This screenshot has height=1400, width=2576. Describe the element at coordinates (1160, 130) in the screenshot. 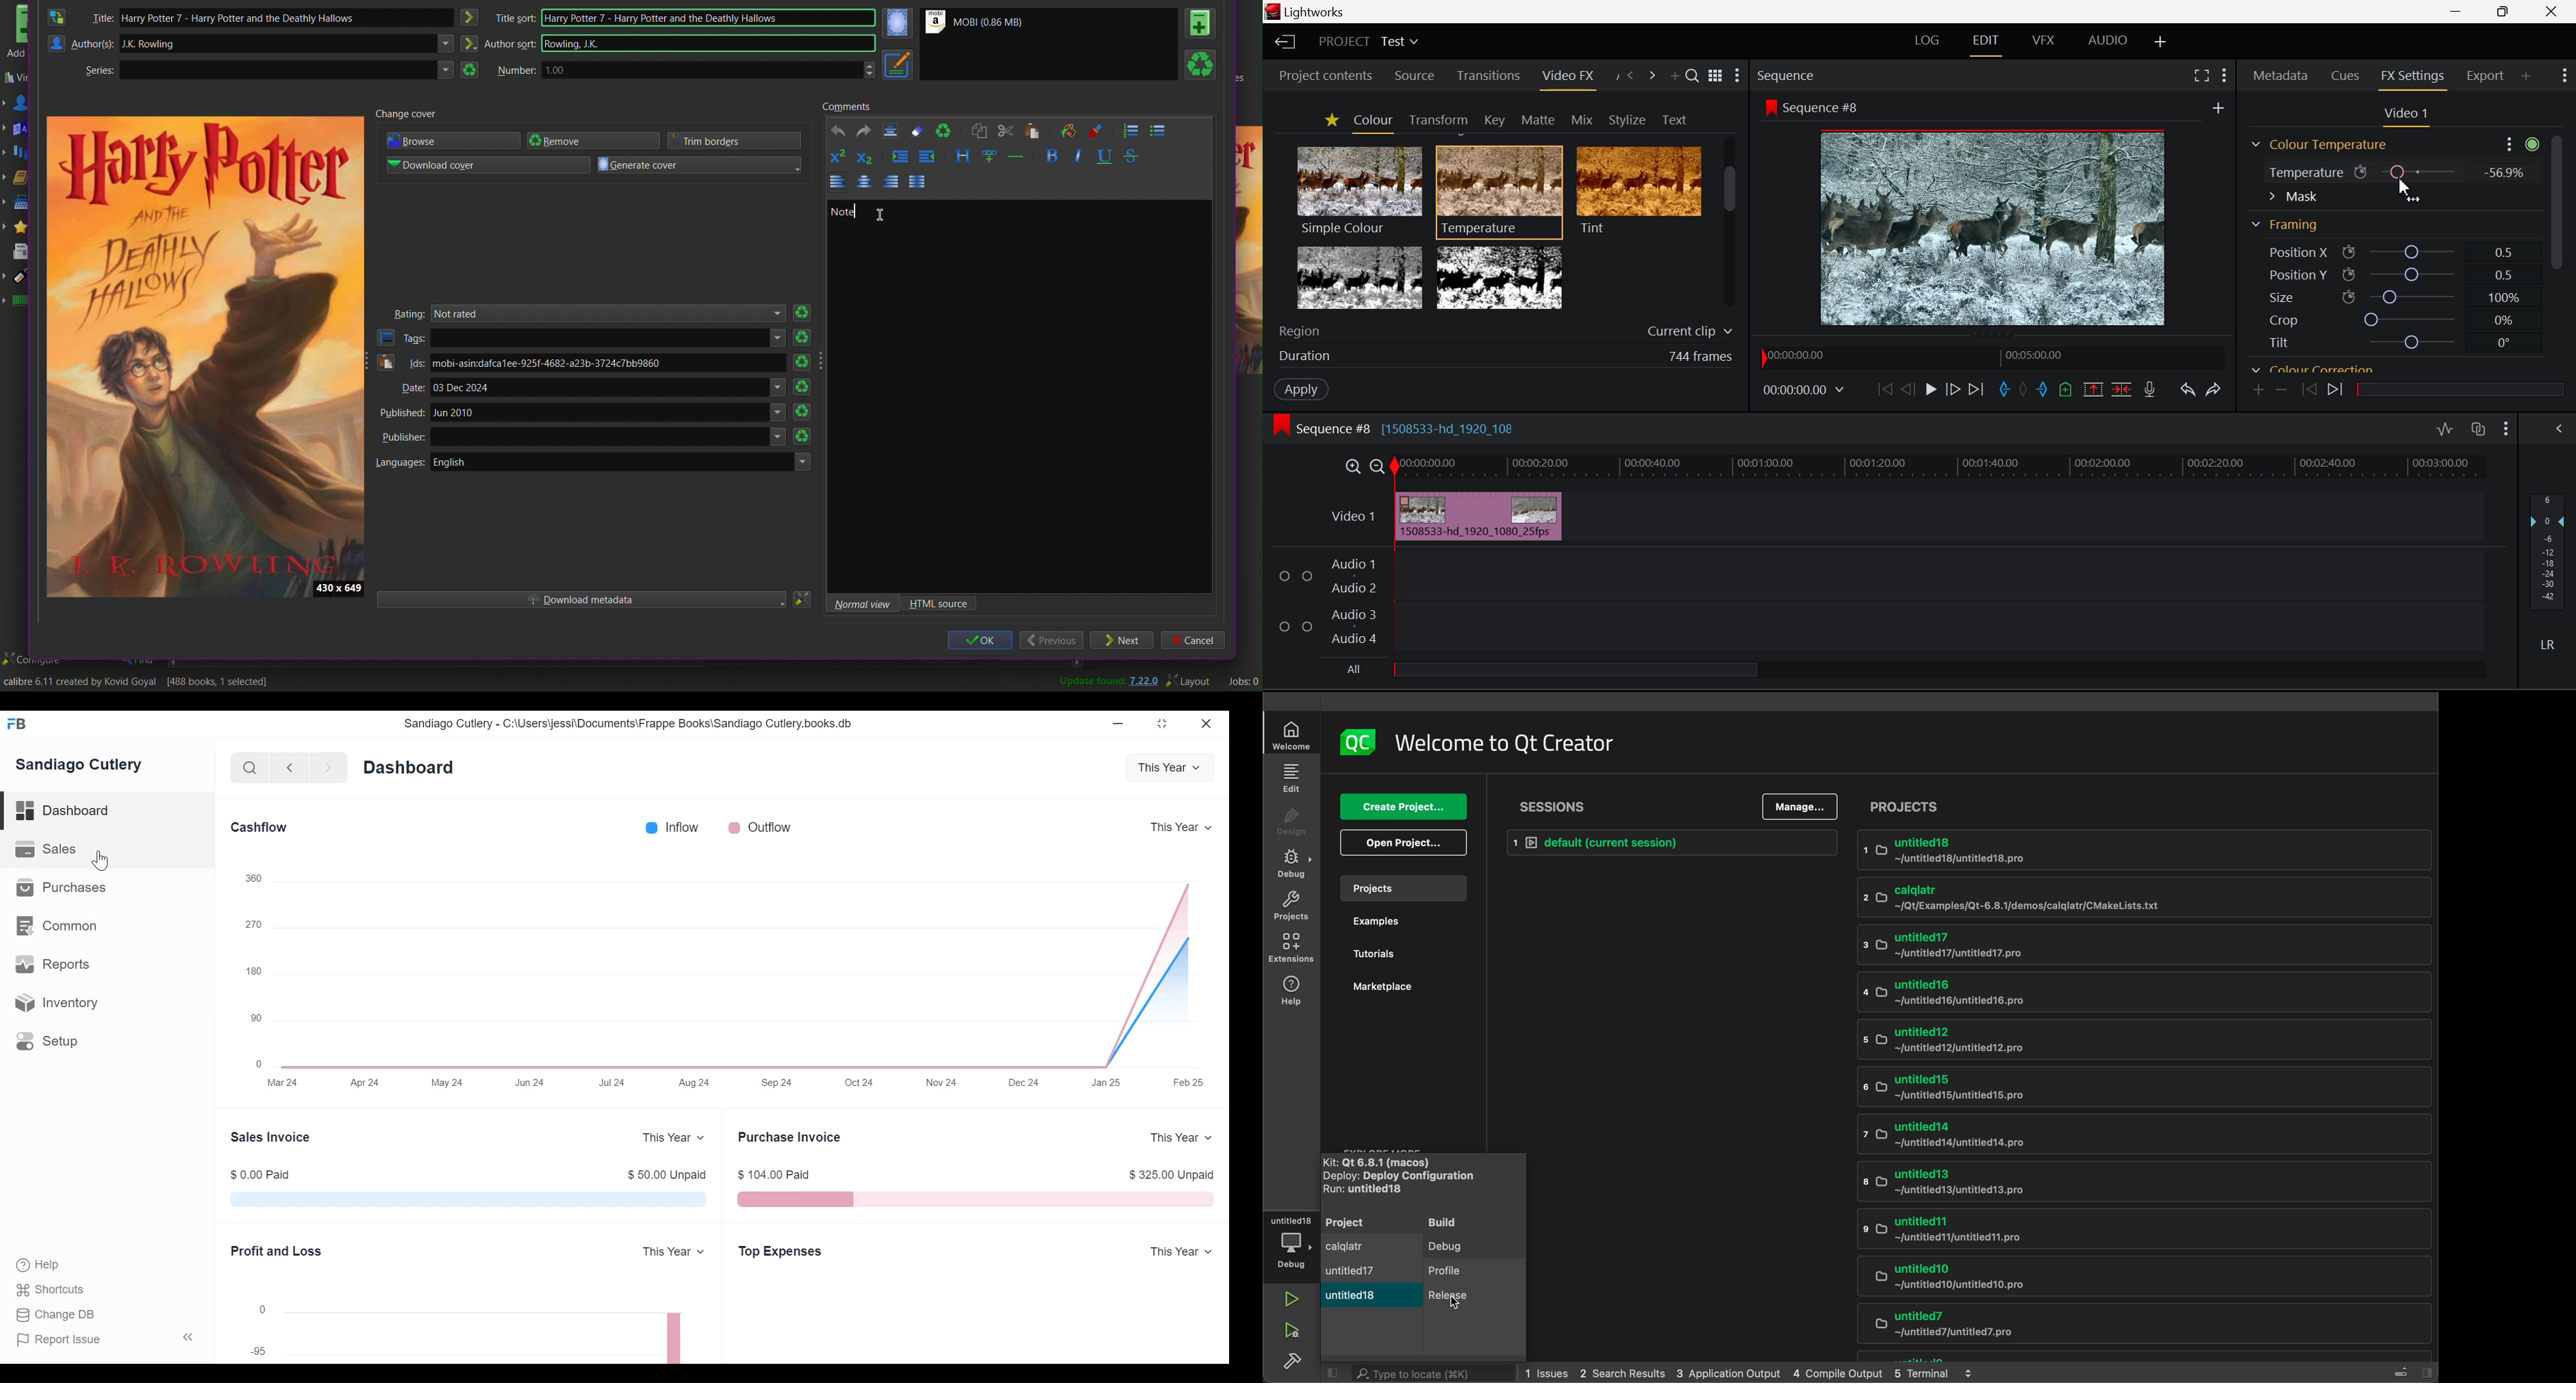

I see `Bullet List` at that location.